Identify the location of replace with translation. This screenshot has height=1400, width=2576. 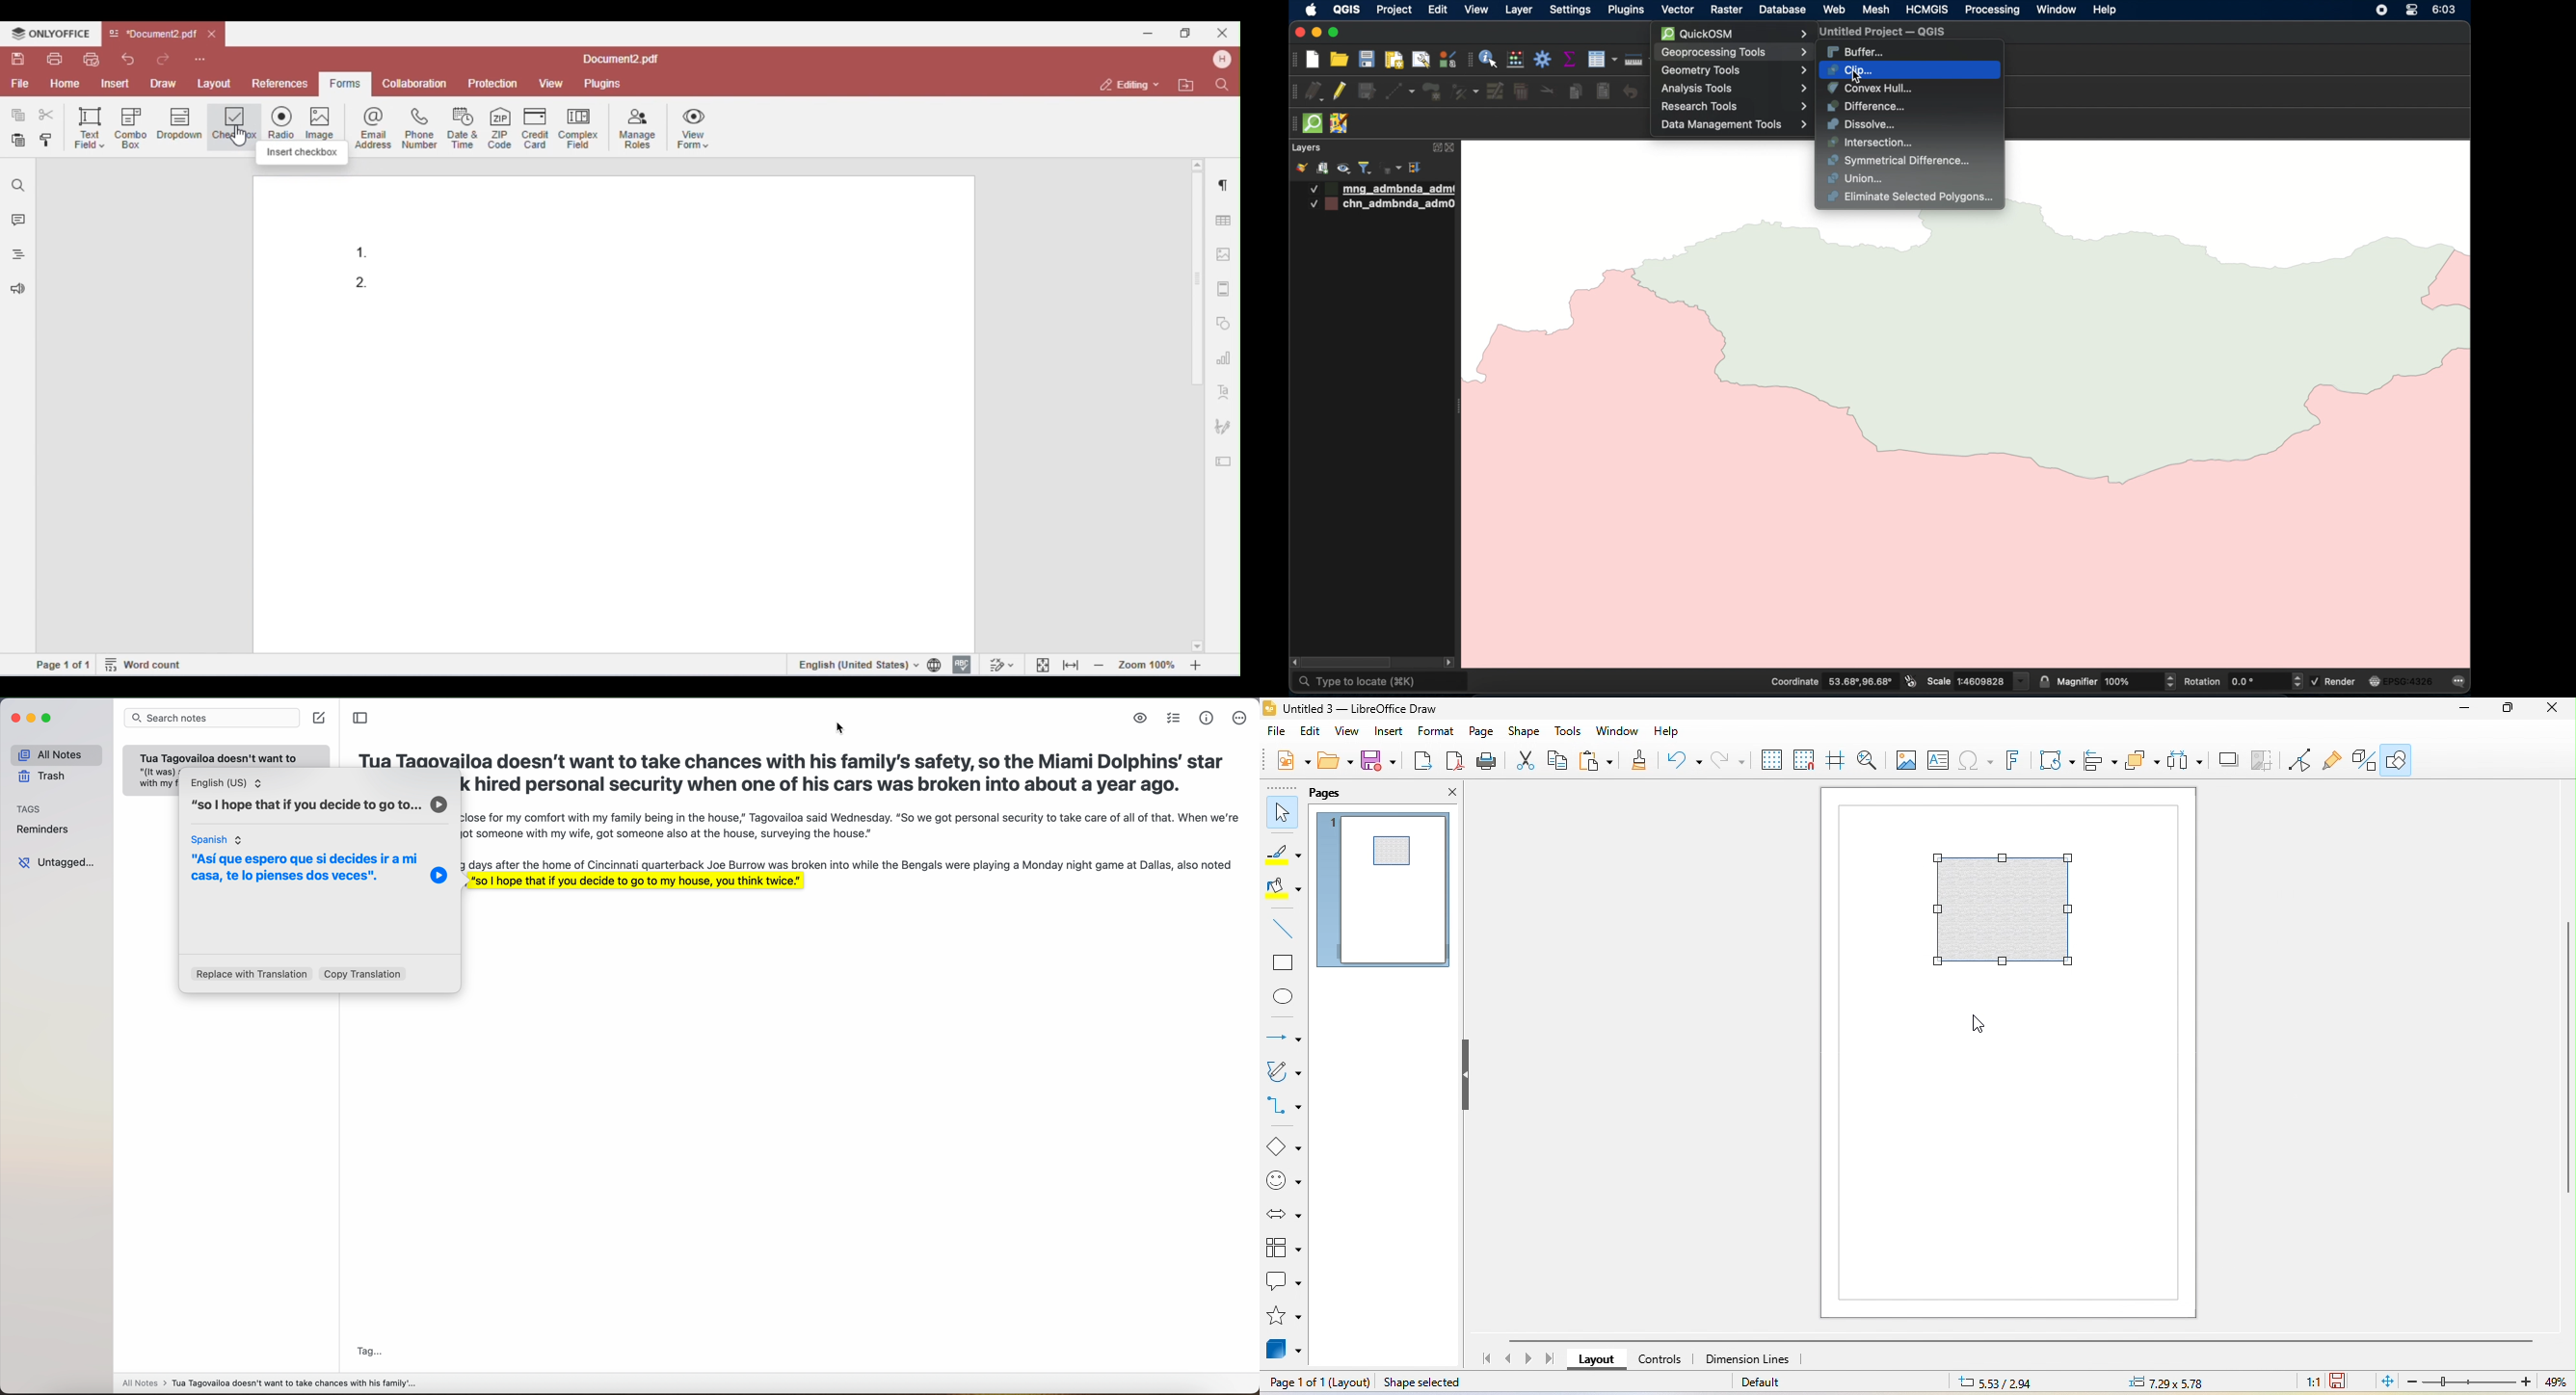
(248, 974).